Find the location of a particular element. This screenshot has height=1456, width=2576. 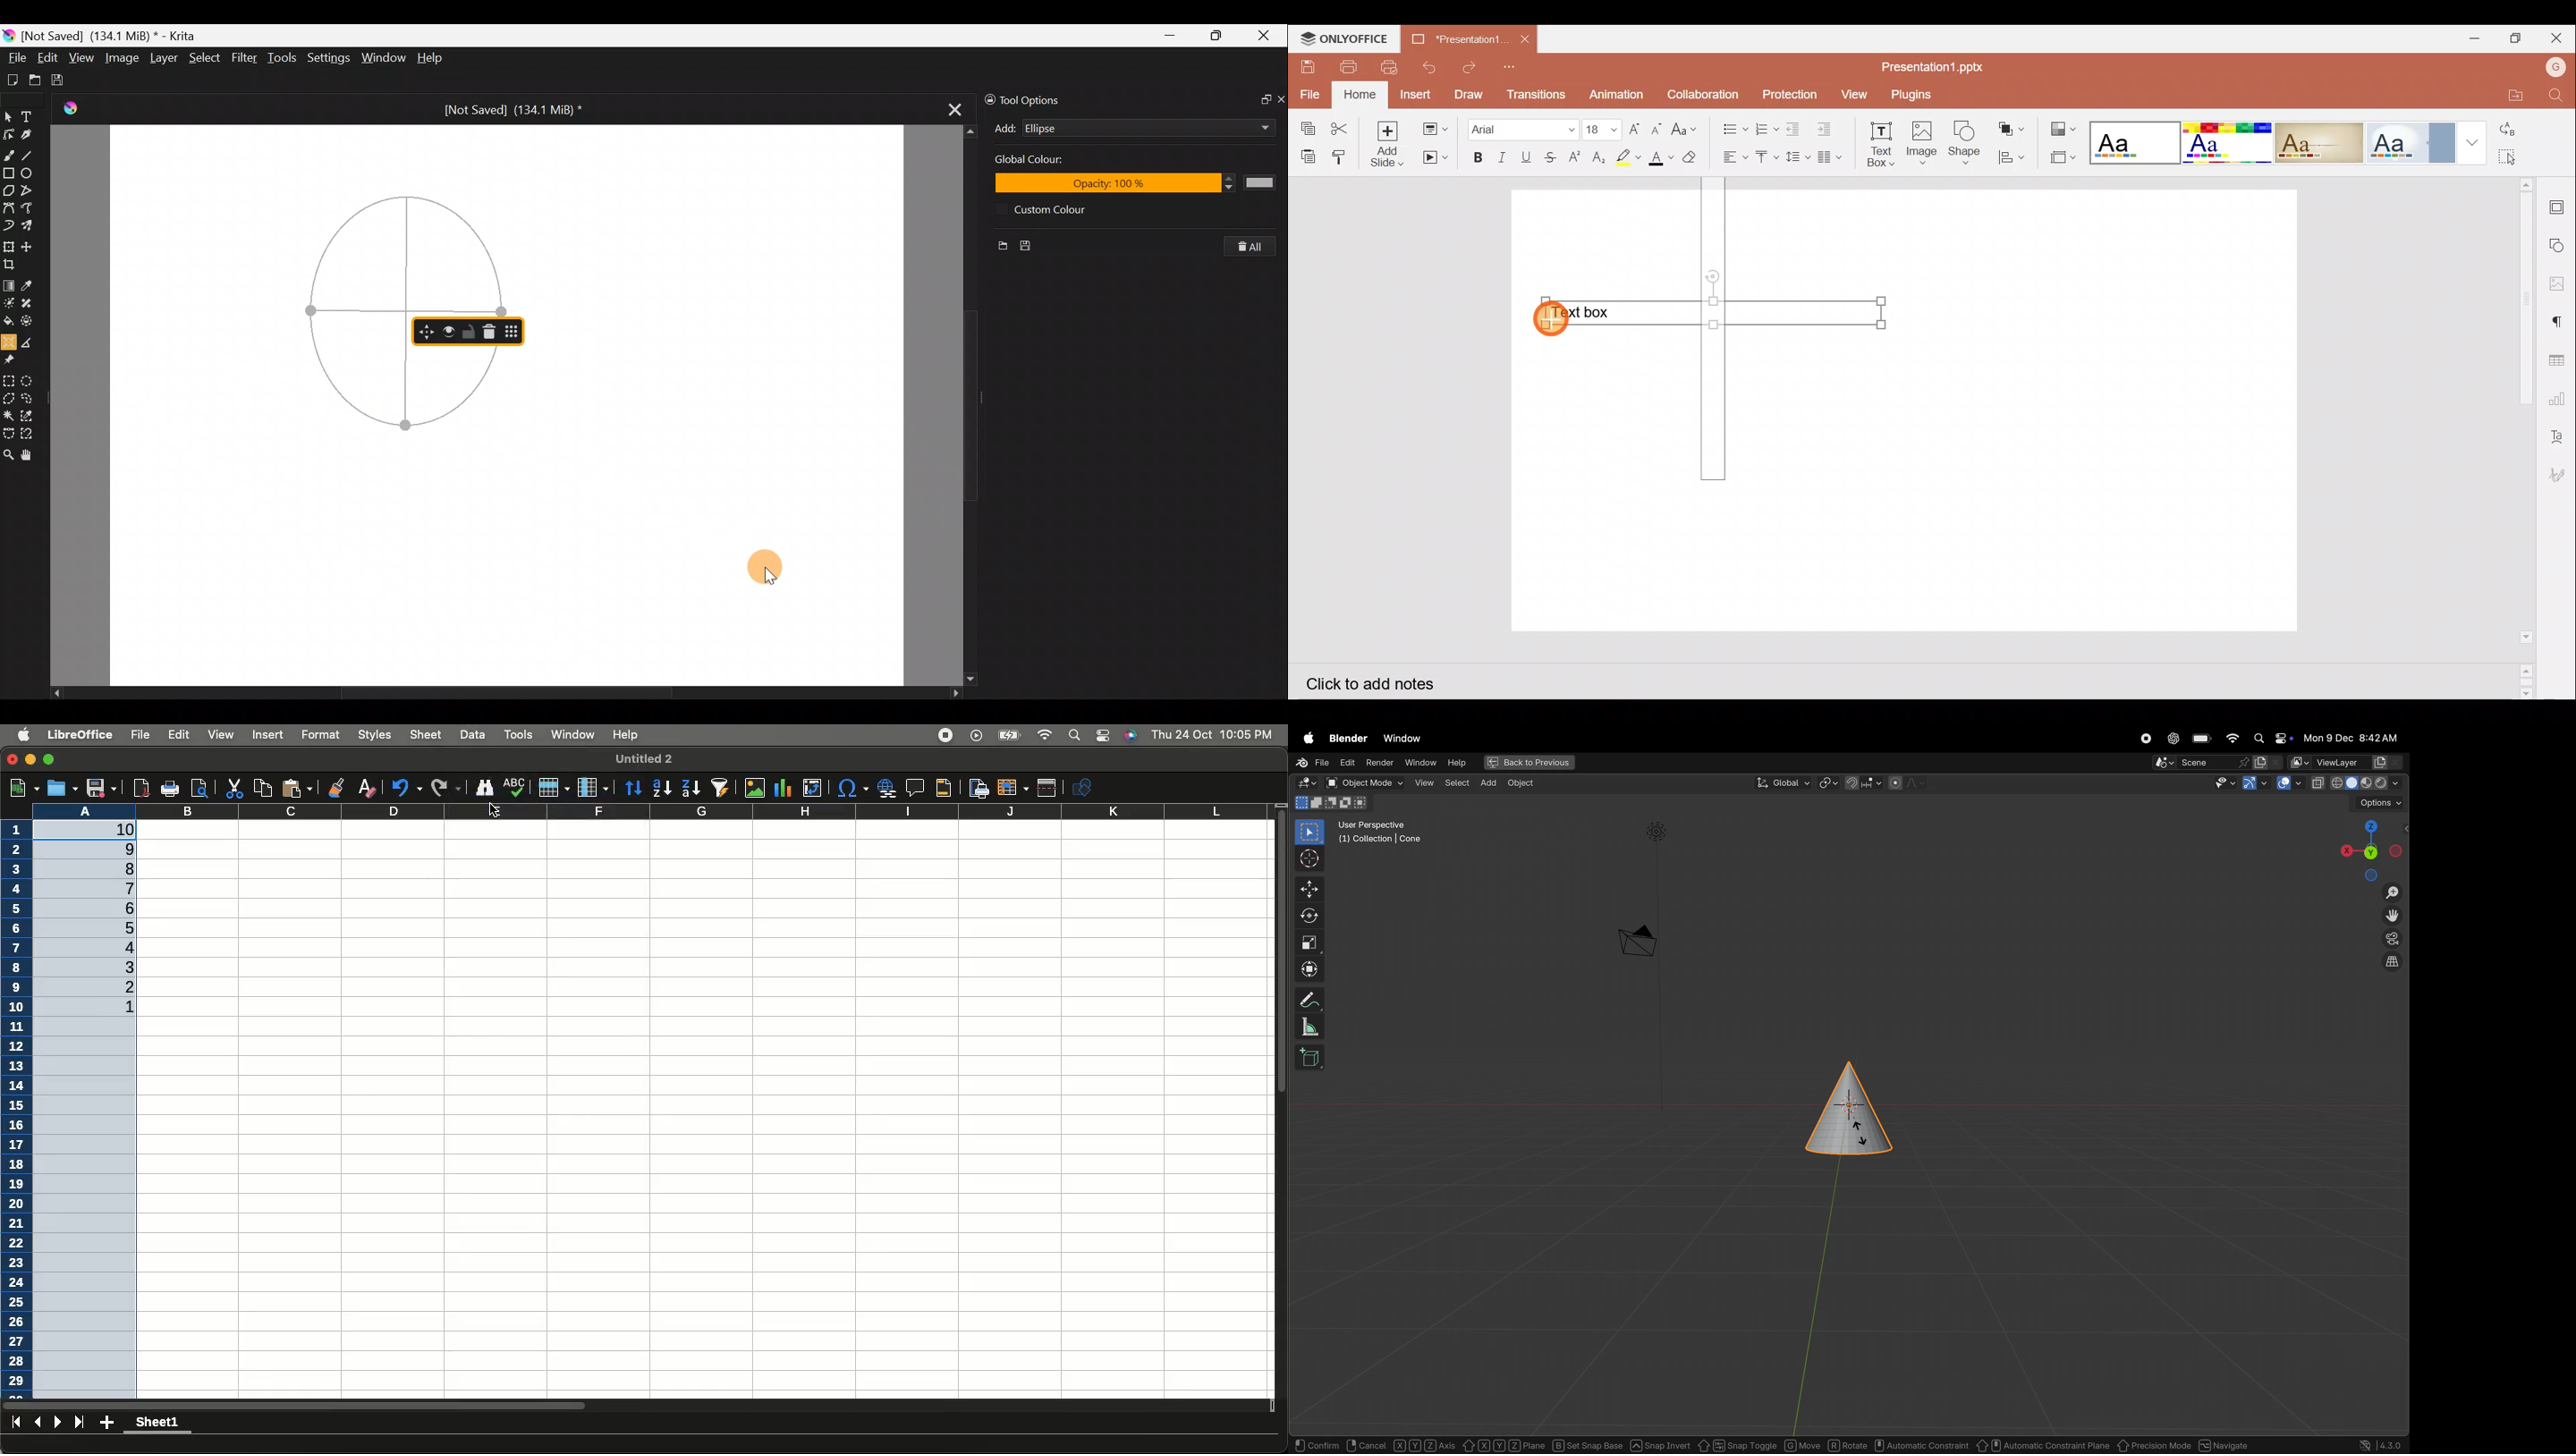

Styles is located at coordinates (376, 736).